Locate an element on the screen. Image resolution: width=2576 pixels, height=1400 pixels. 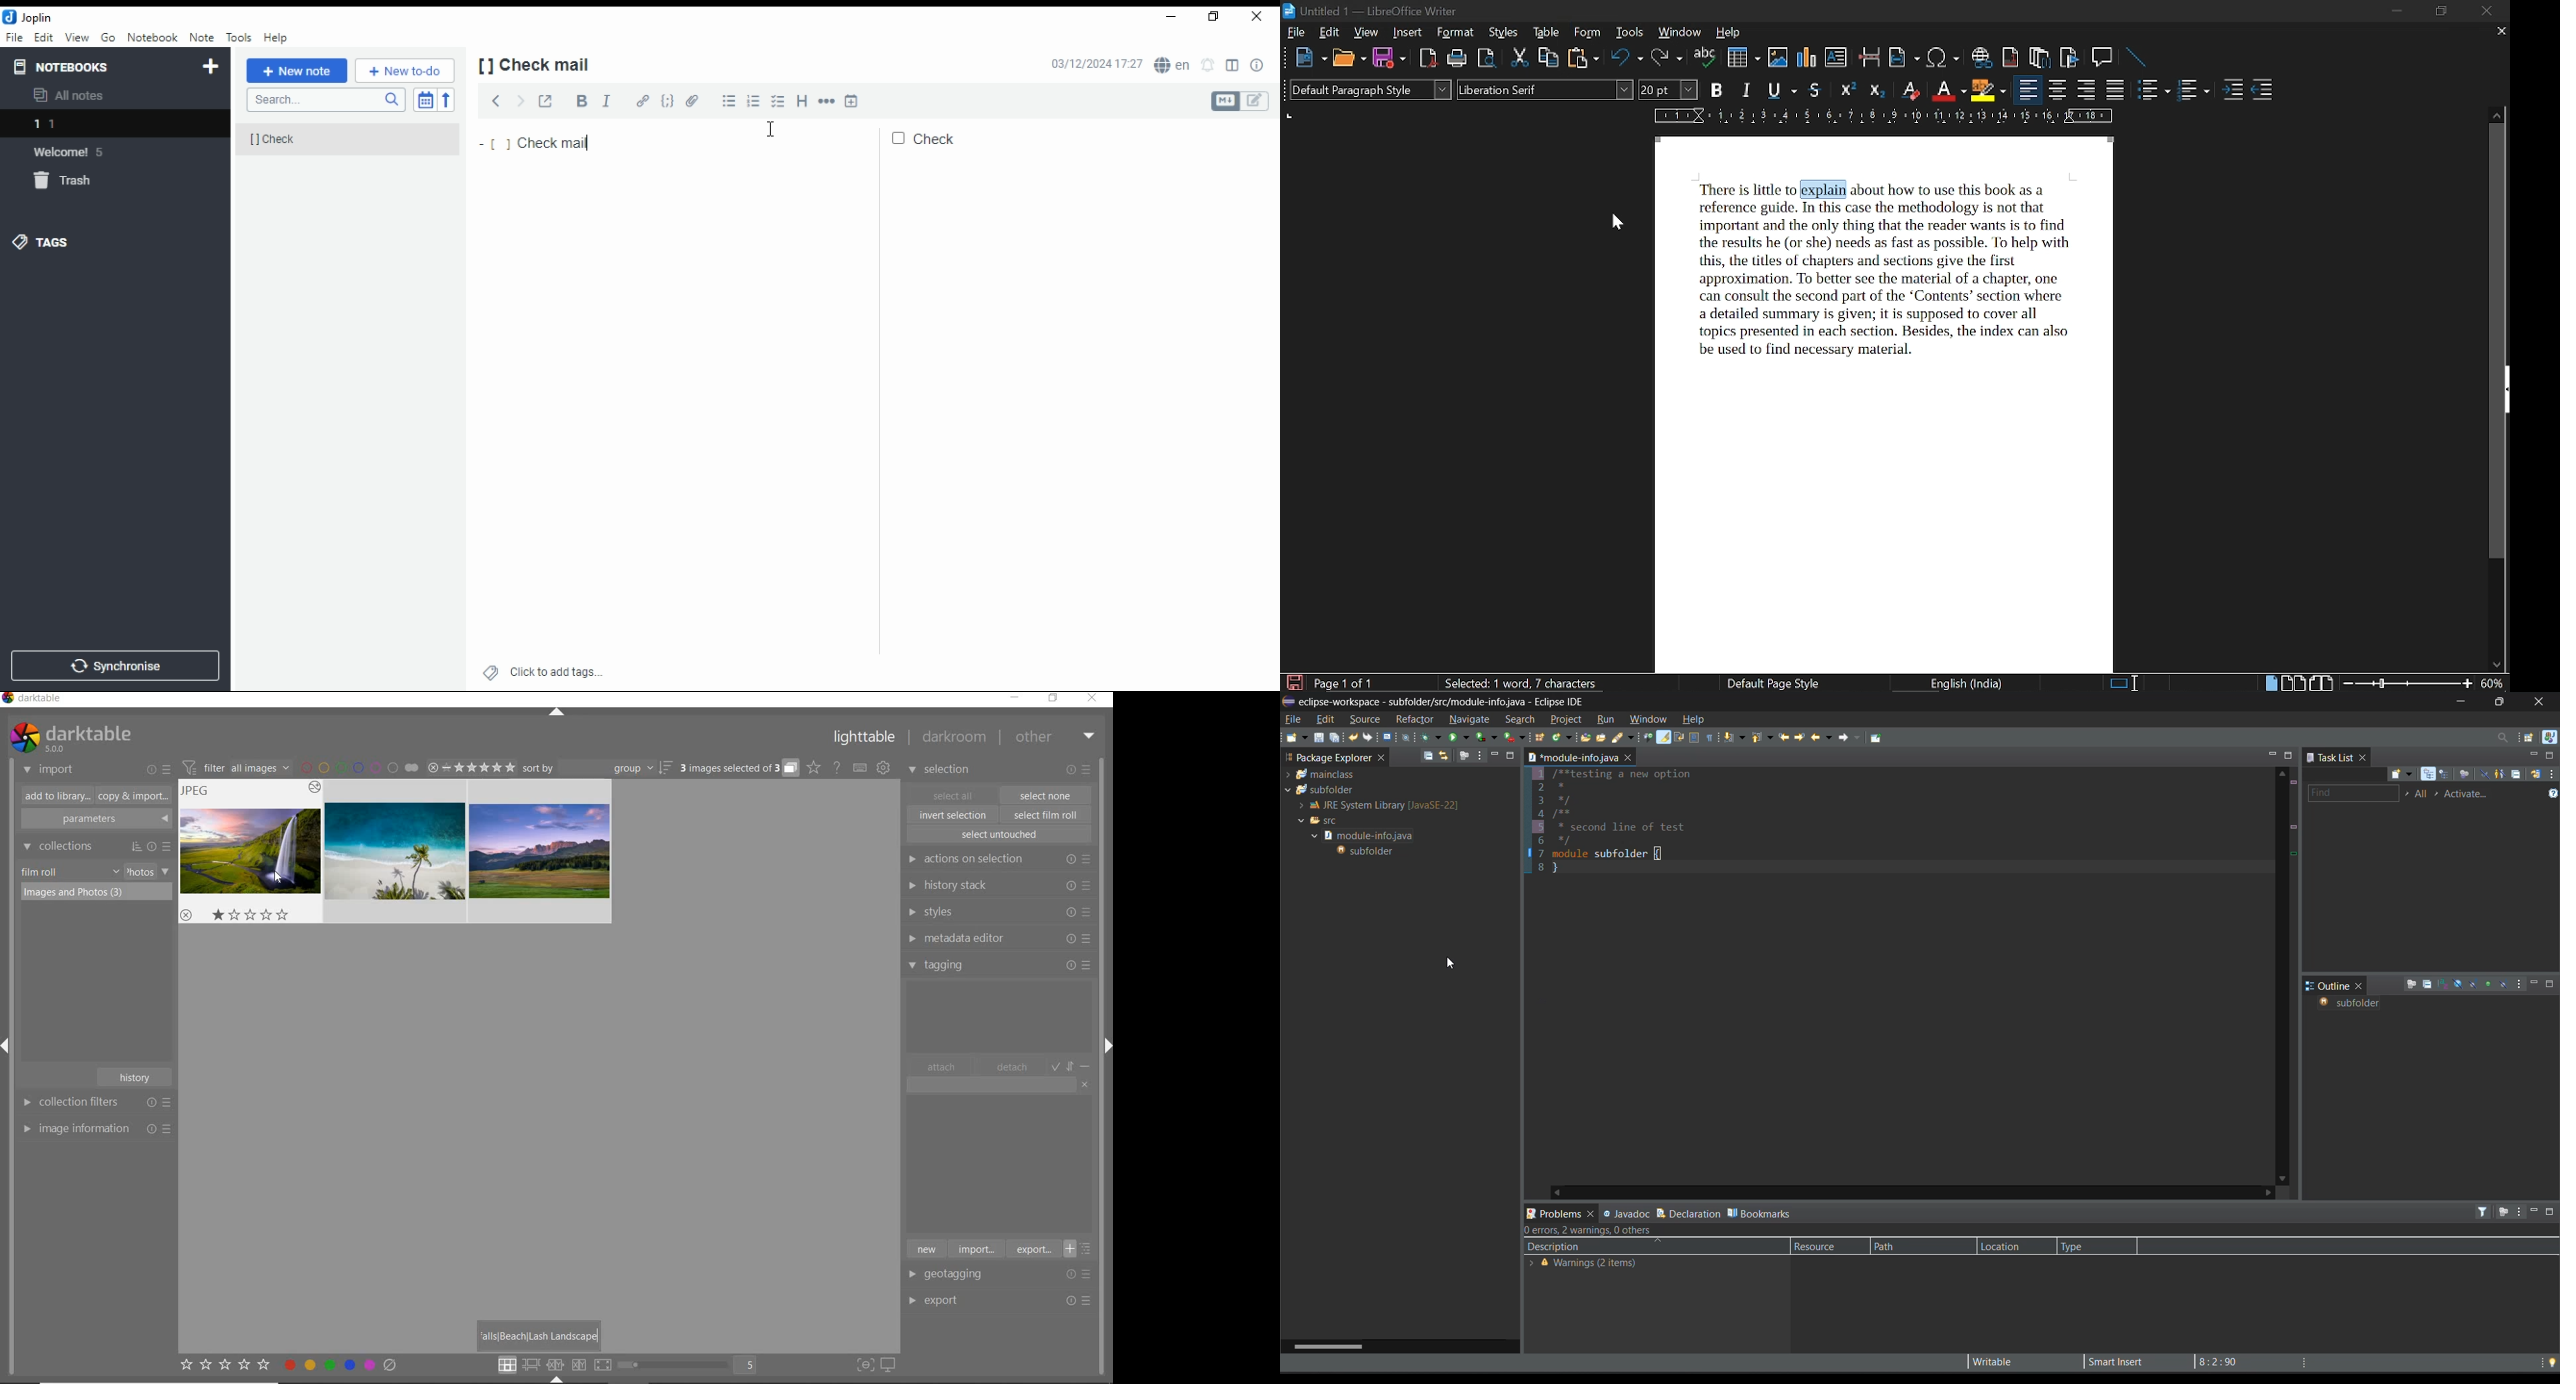
toggle unordered list is located at coordinates (2193, 91).